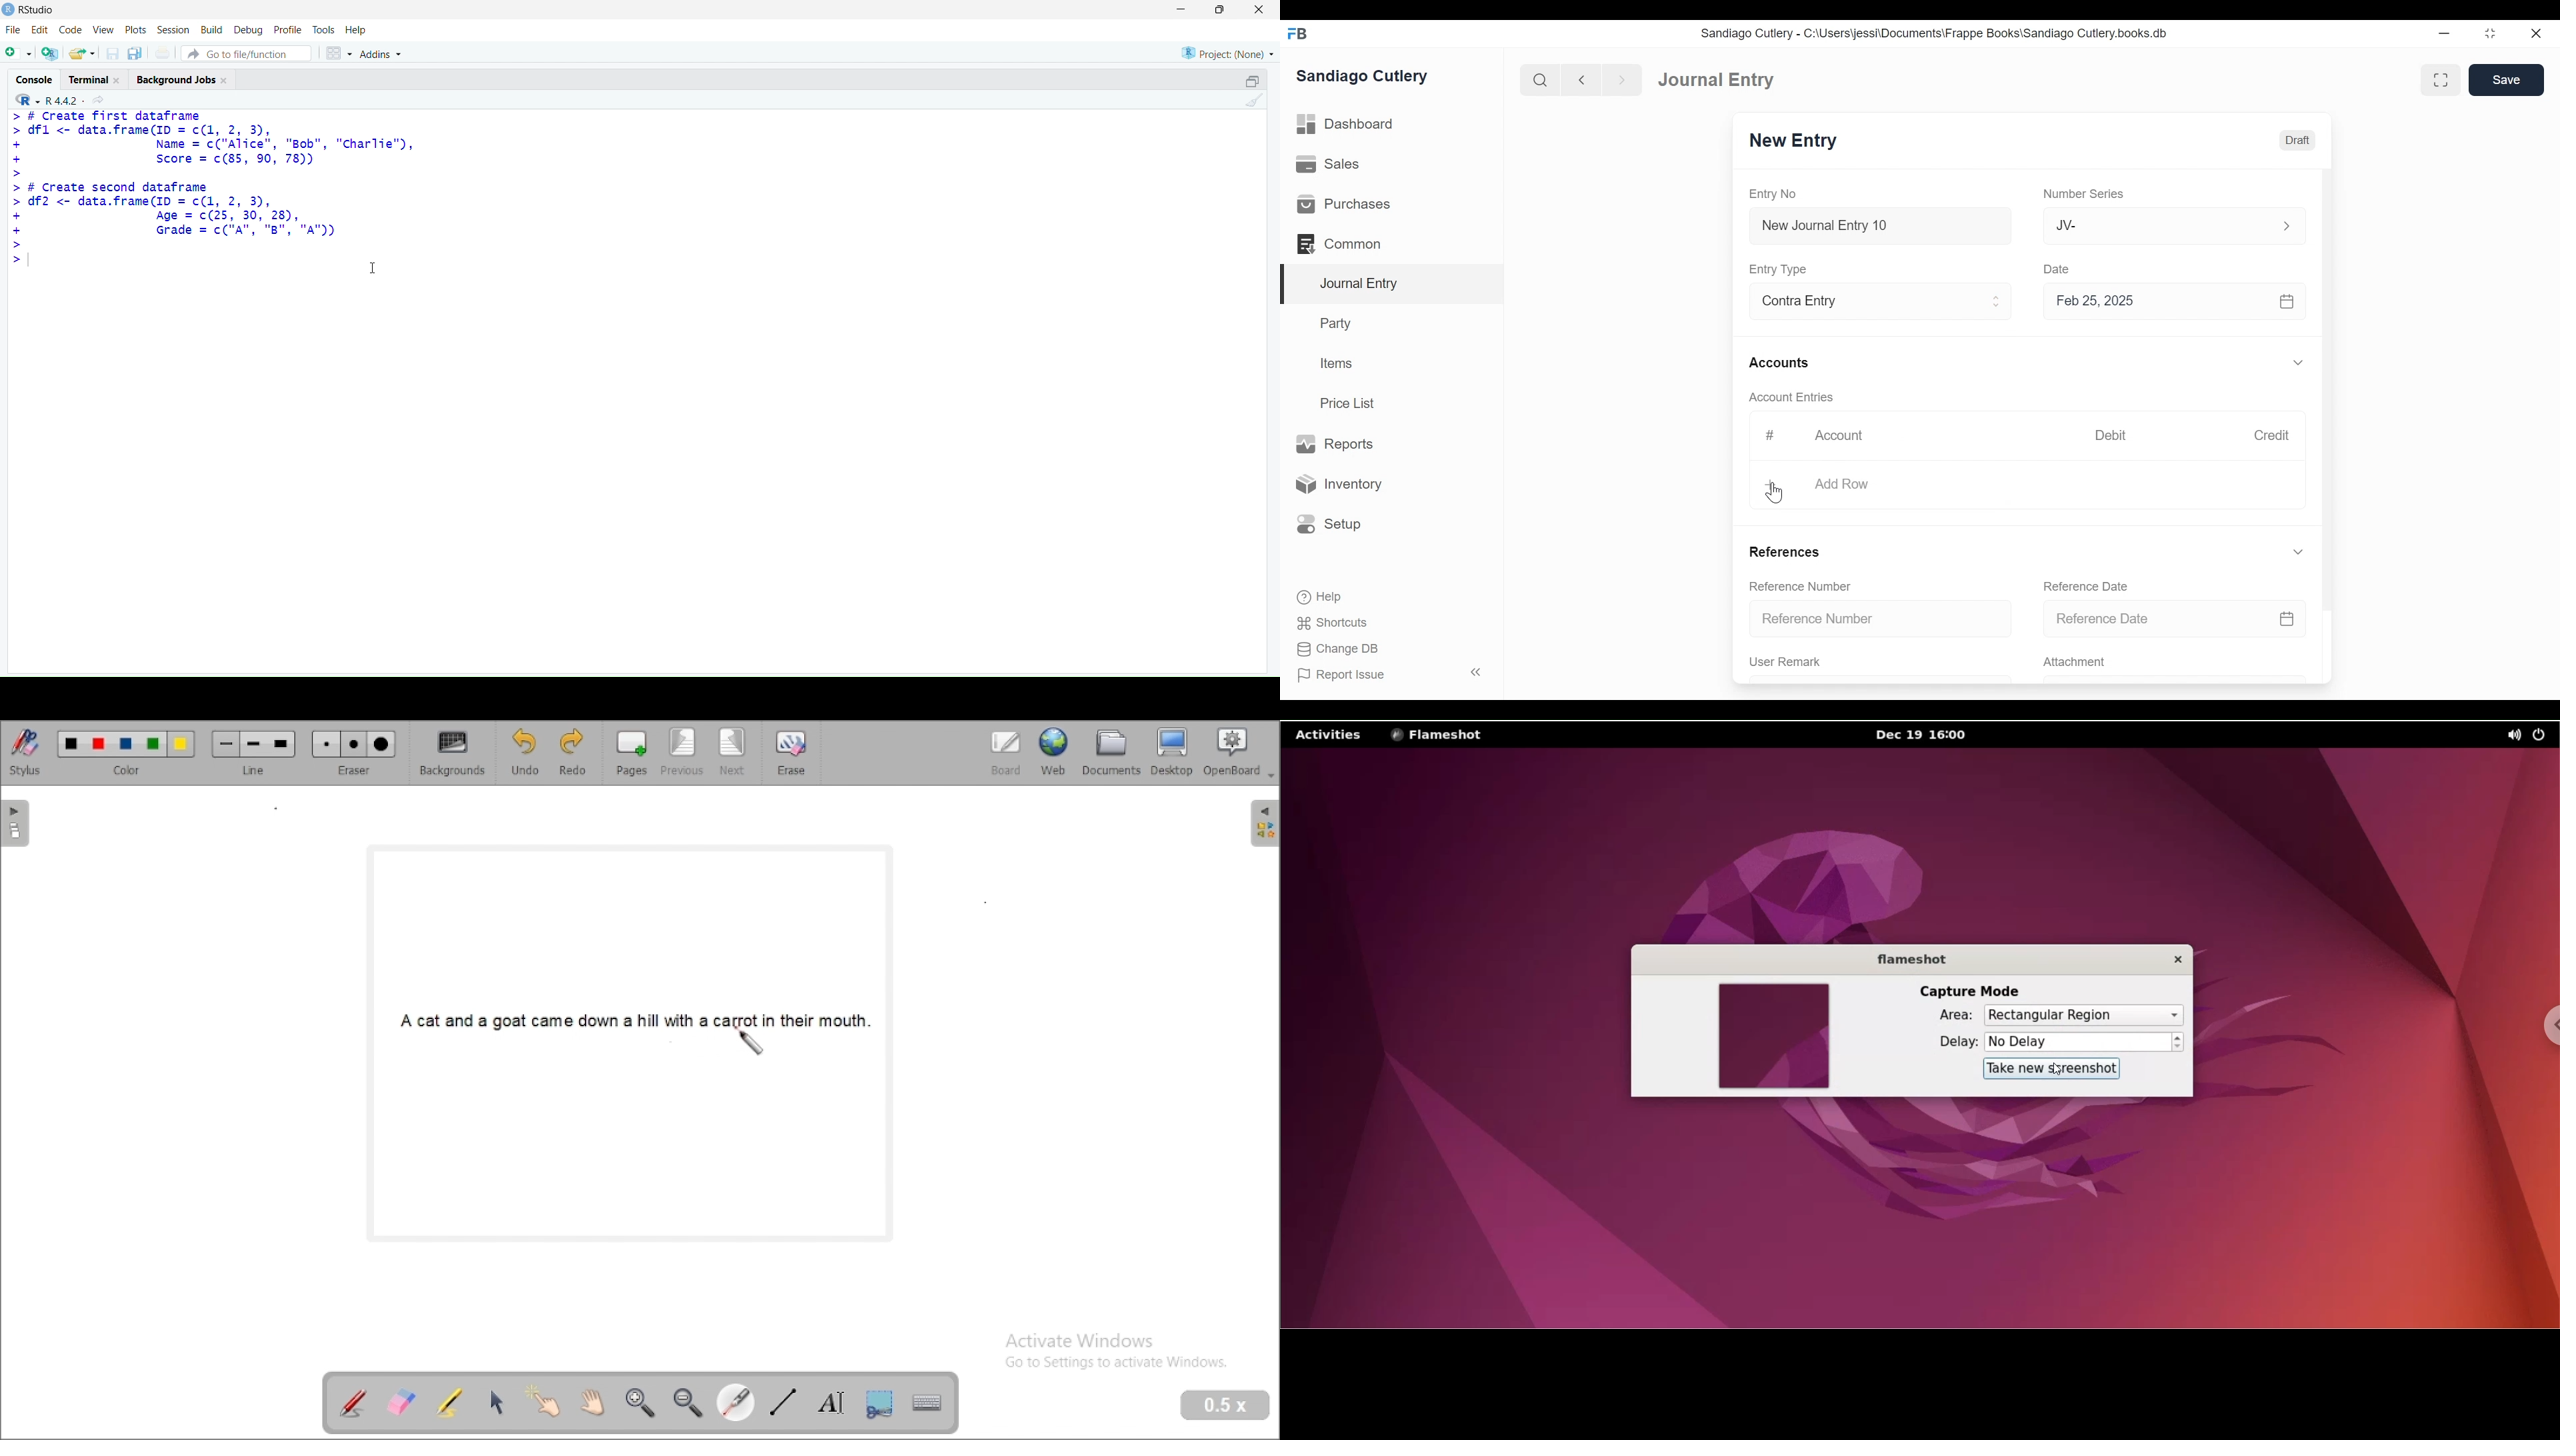 The image size is (2576, 1456). I want to click on Common, so click(1340, 243).